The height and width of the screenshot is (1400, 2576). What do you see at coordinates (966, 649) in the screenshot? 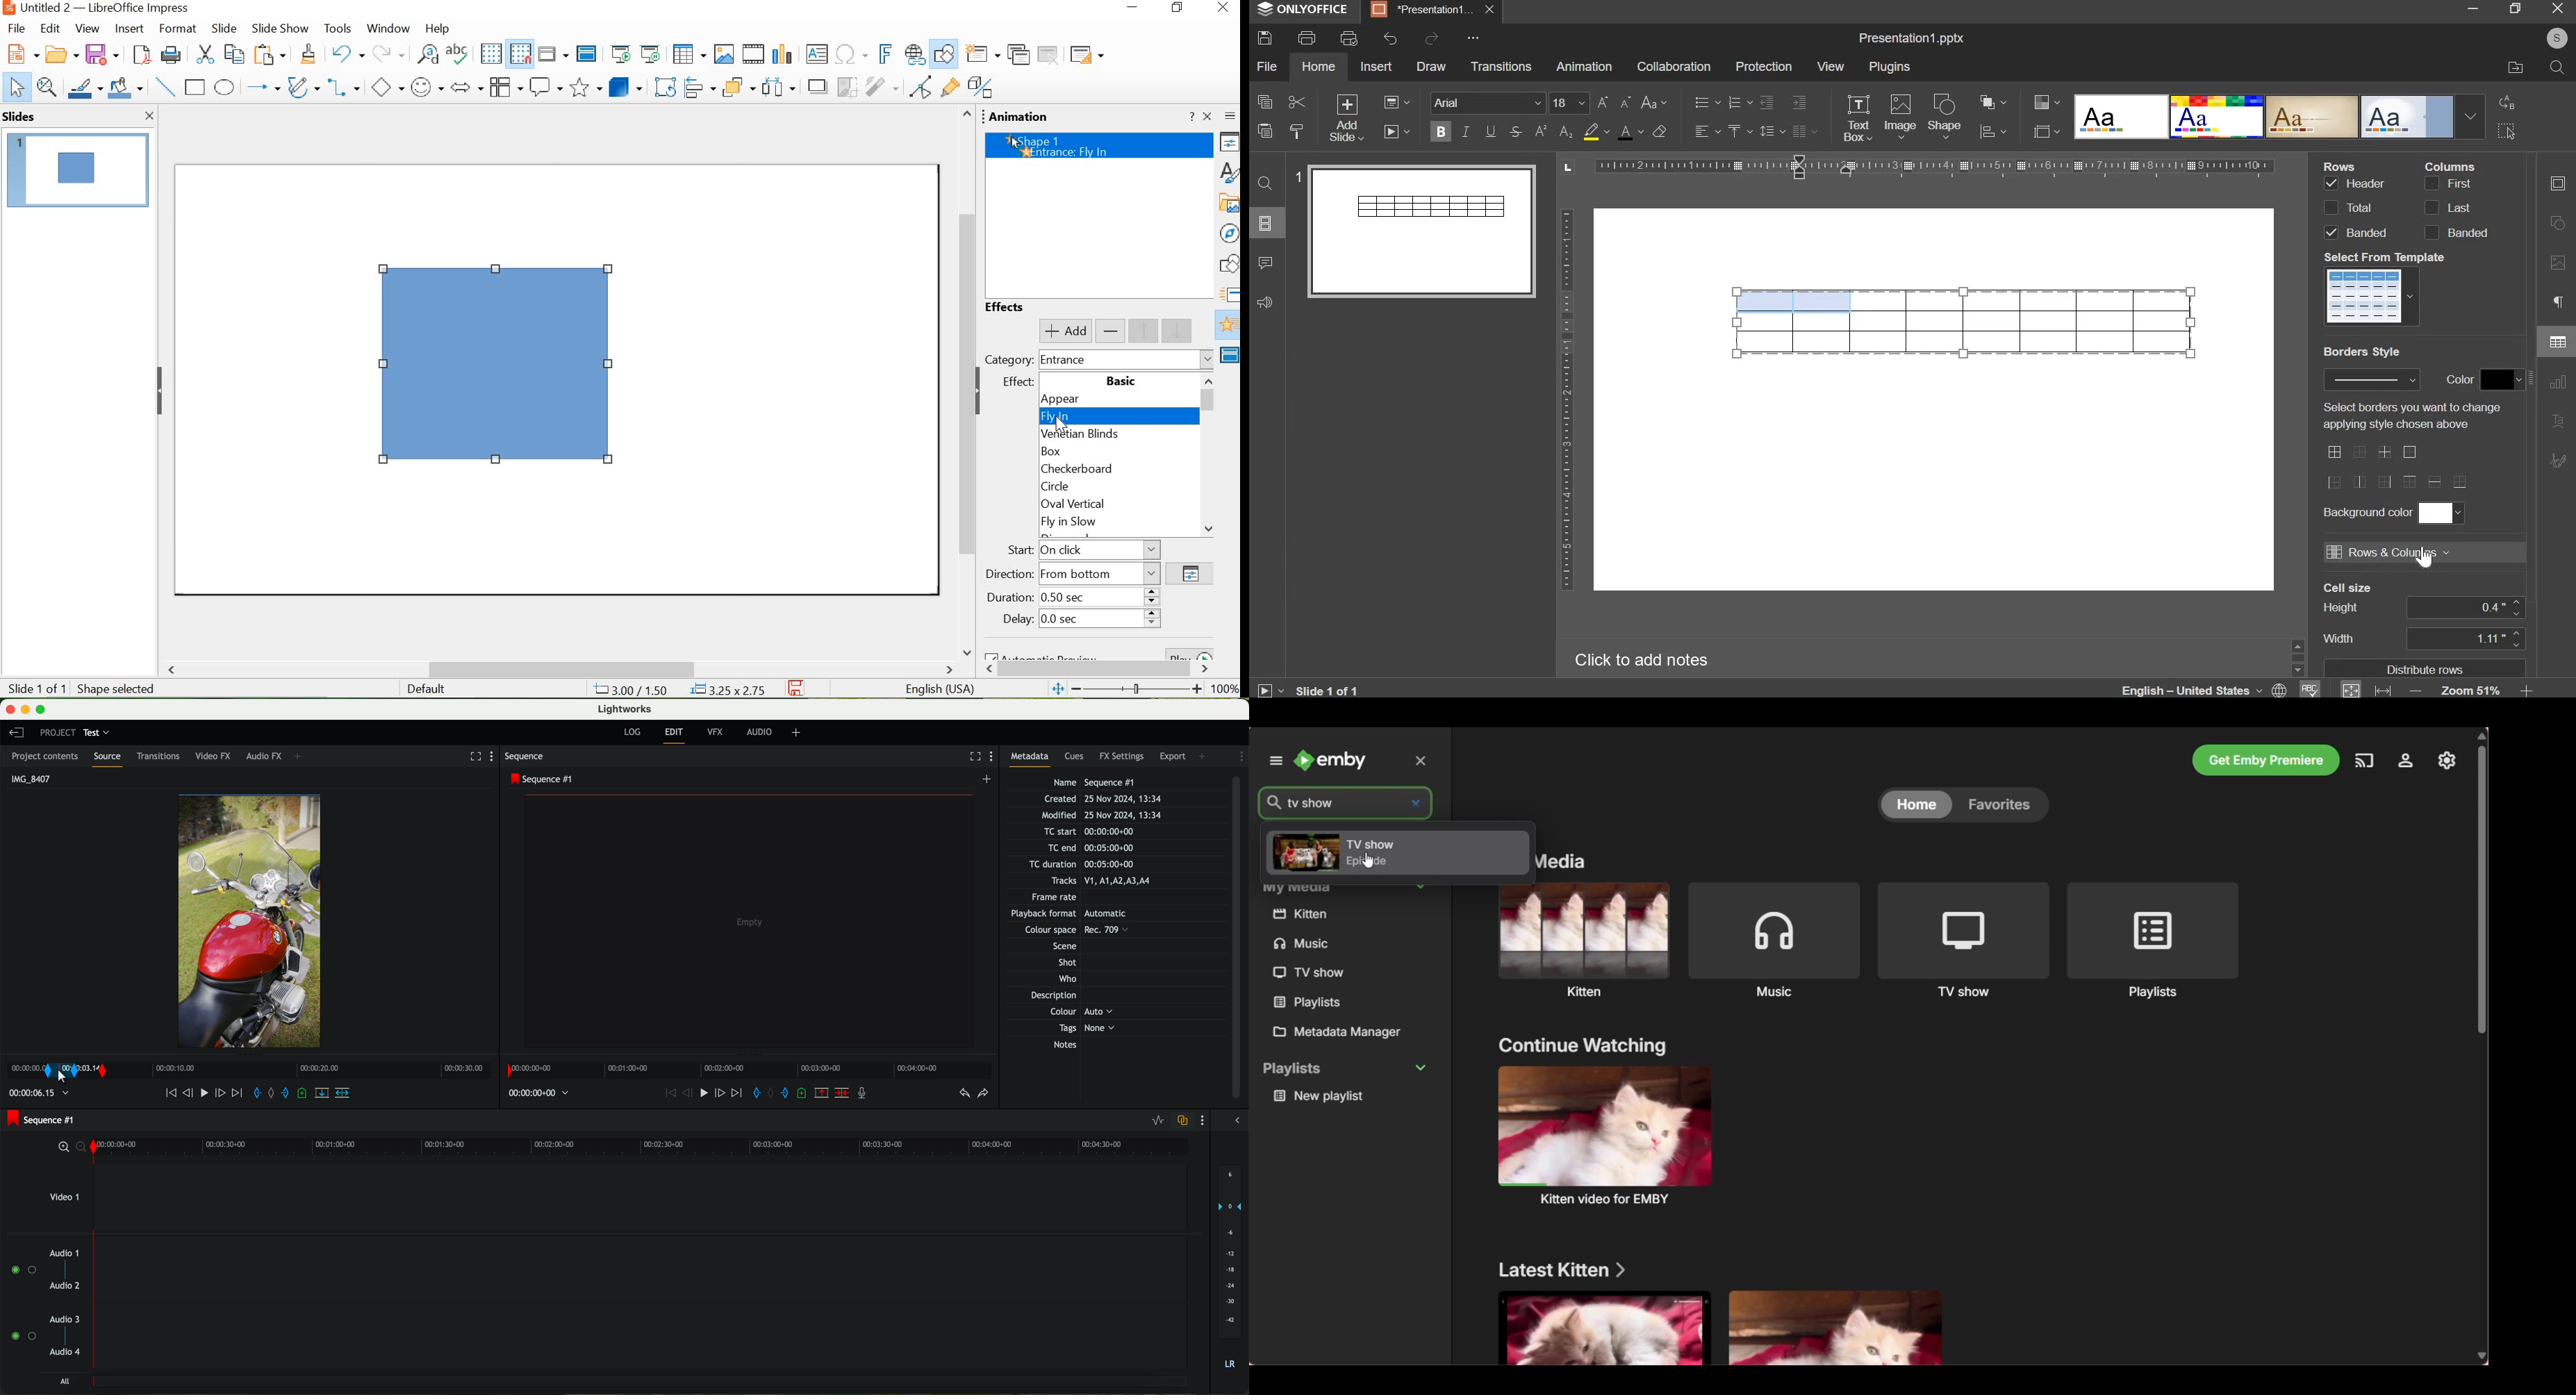
I see `Move down` at bounding box center [966, 649].